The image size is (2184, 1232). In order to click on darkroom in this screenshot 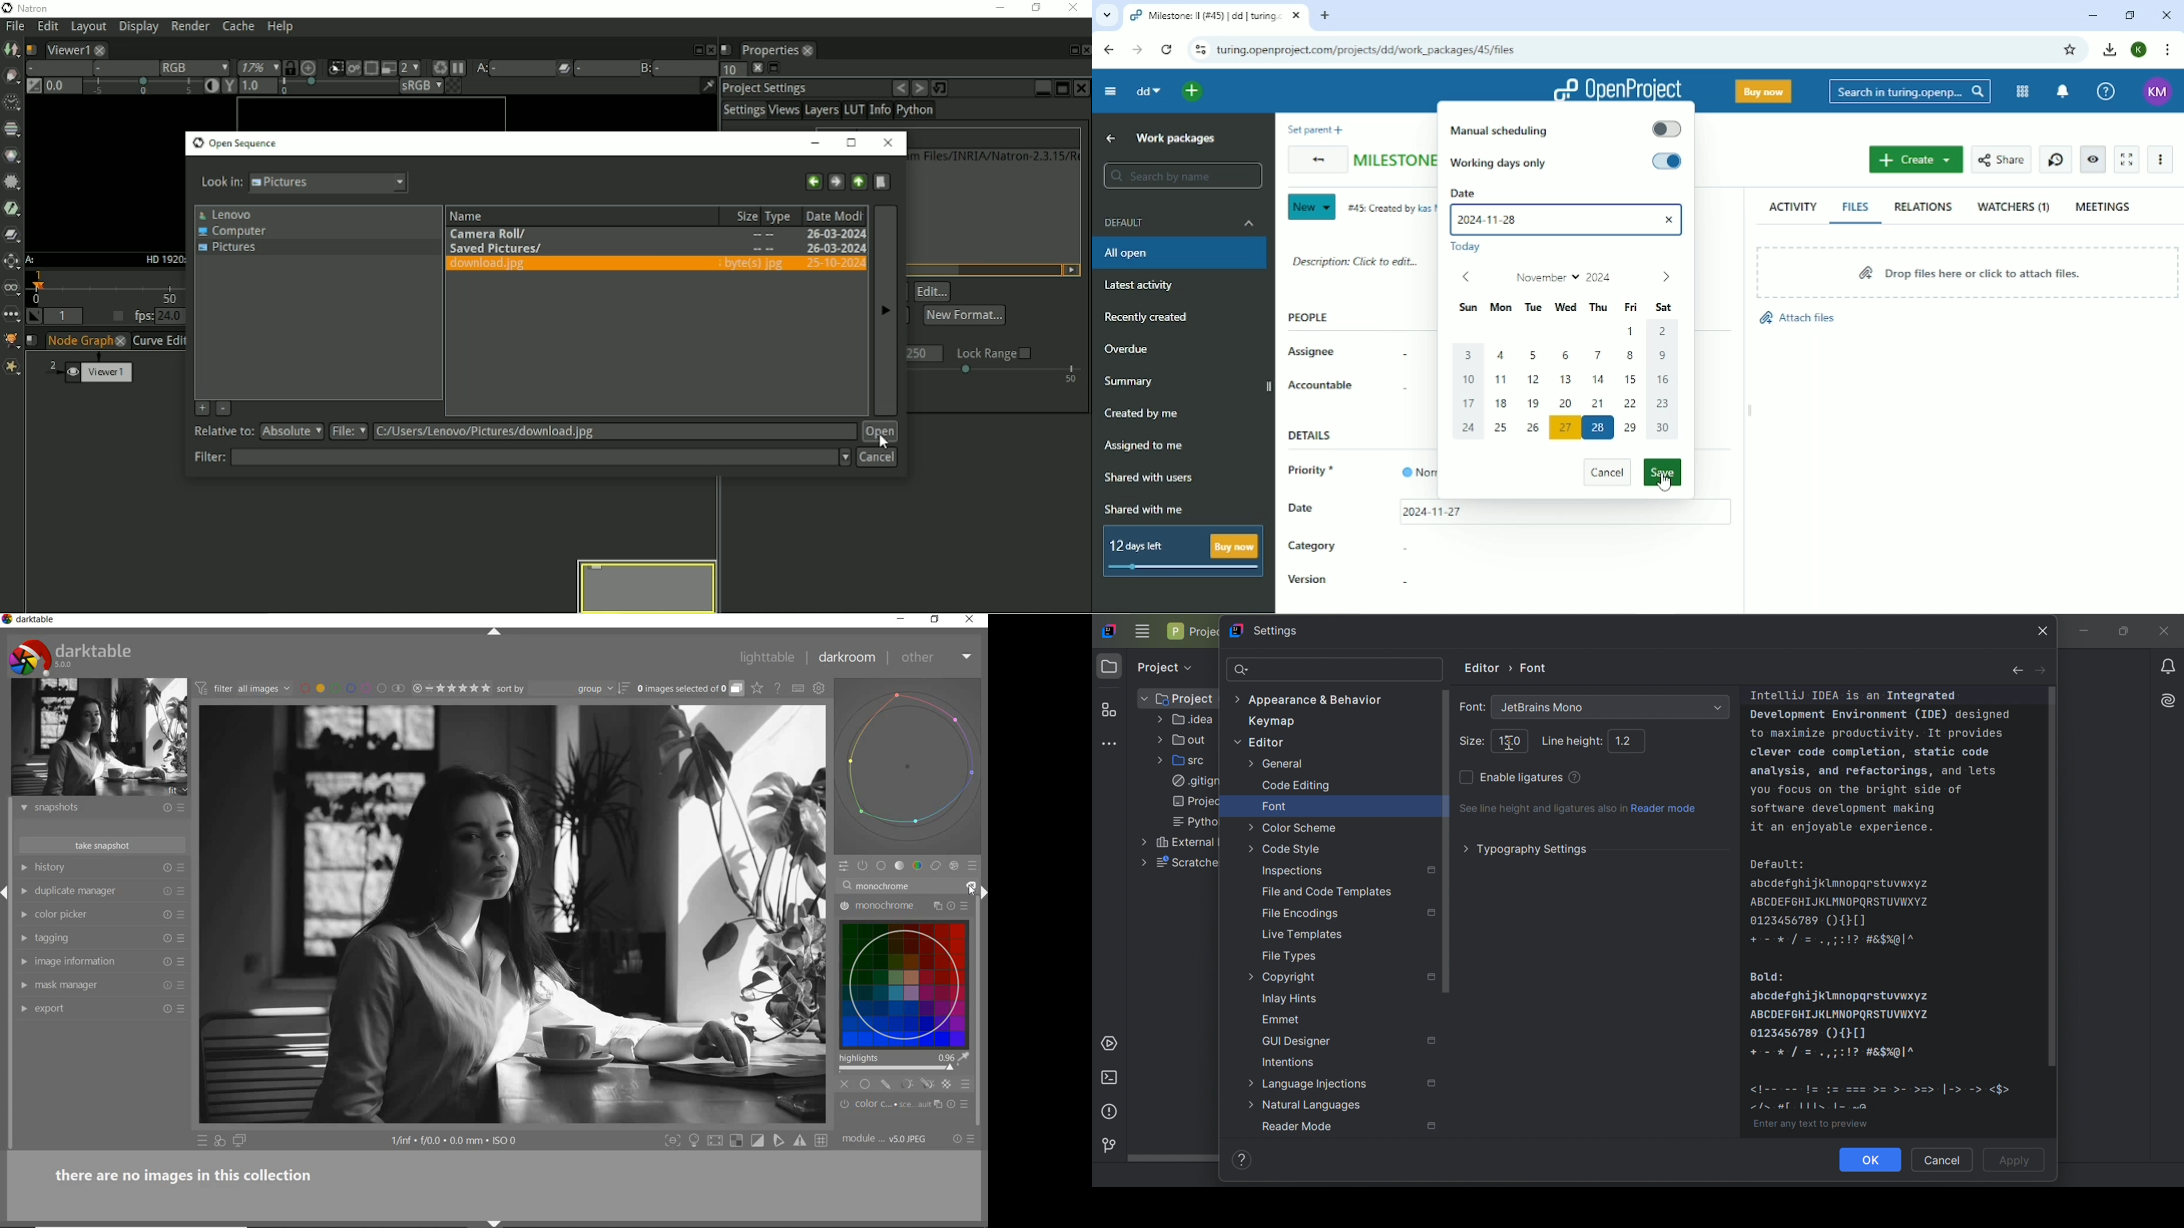, I will do `click(847, 660)`.